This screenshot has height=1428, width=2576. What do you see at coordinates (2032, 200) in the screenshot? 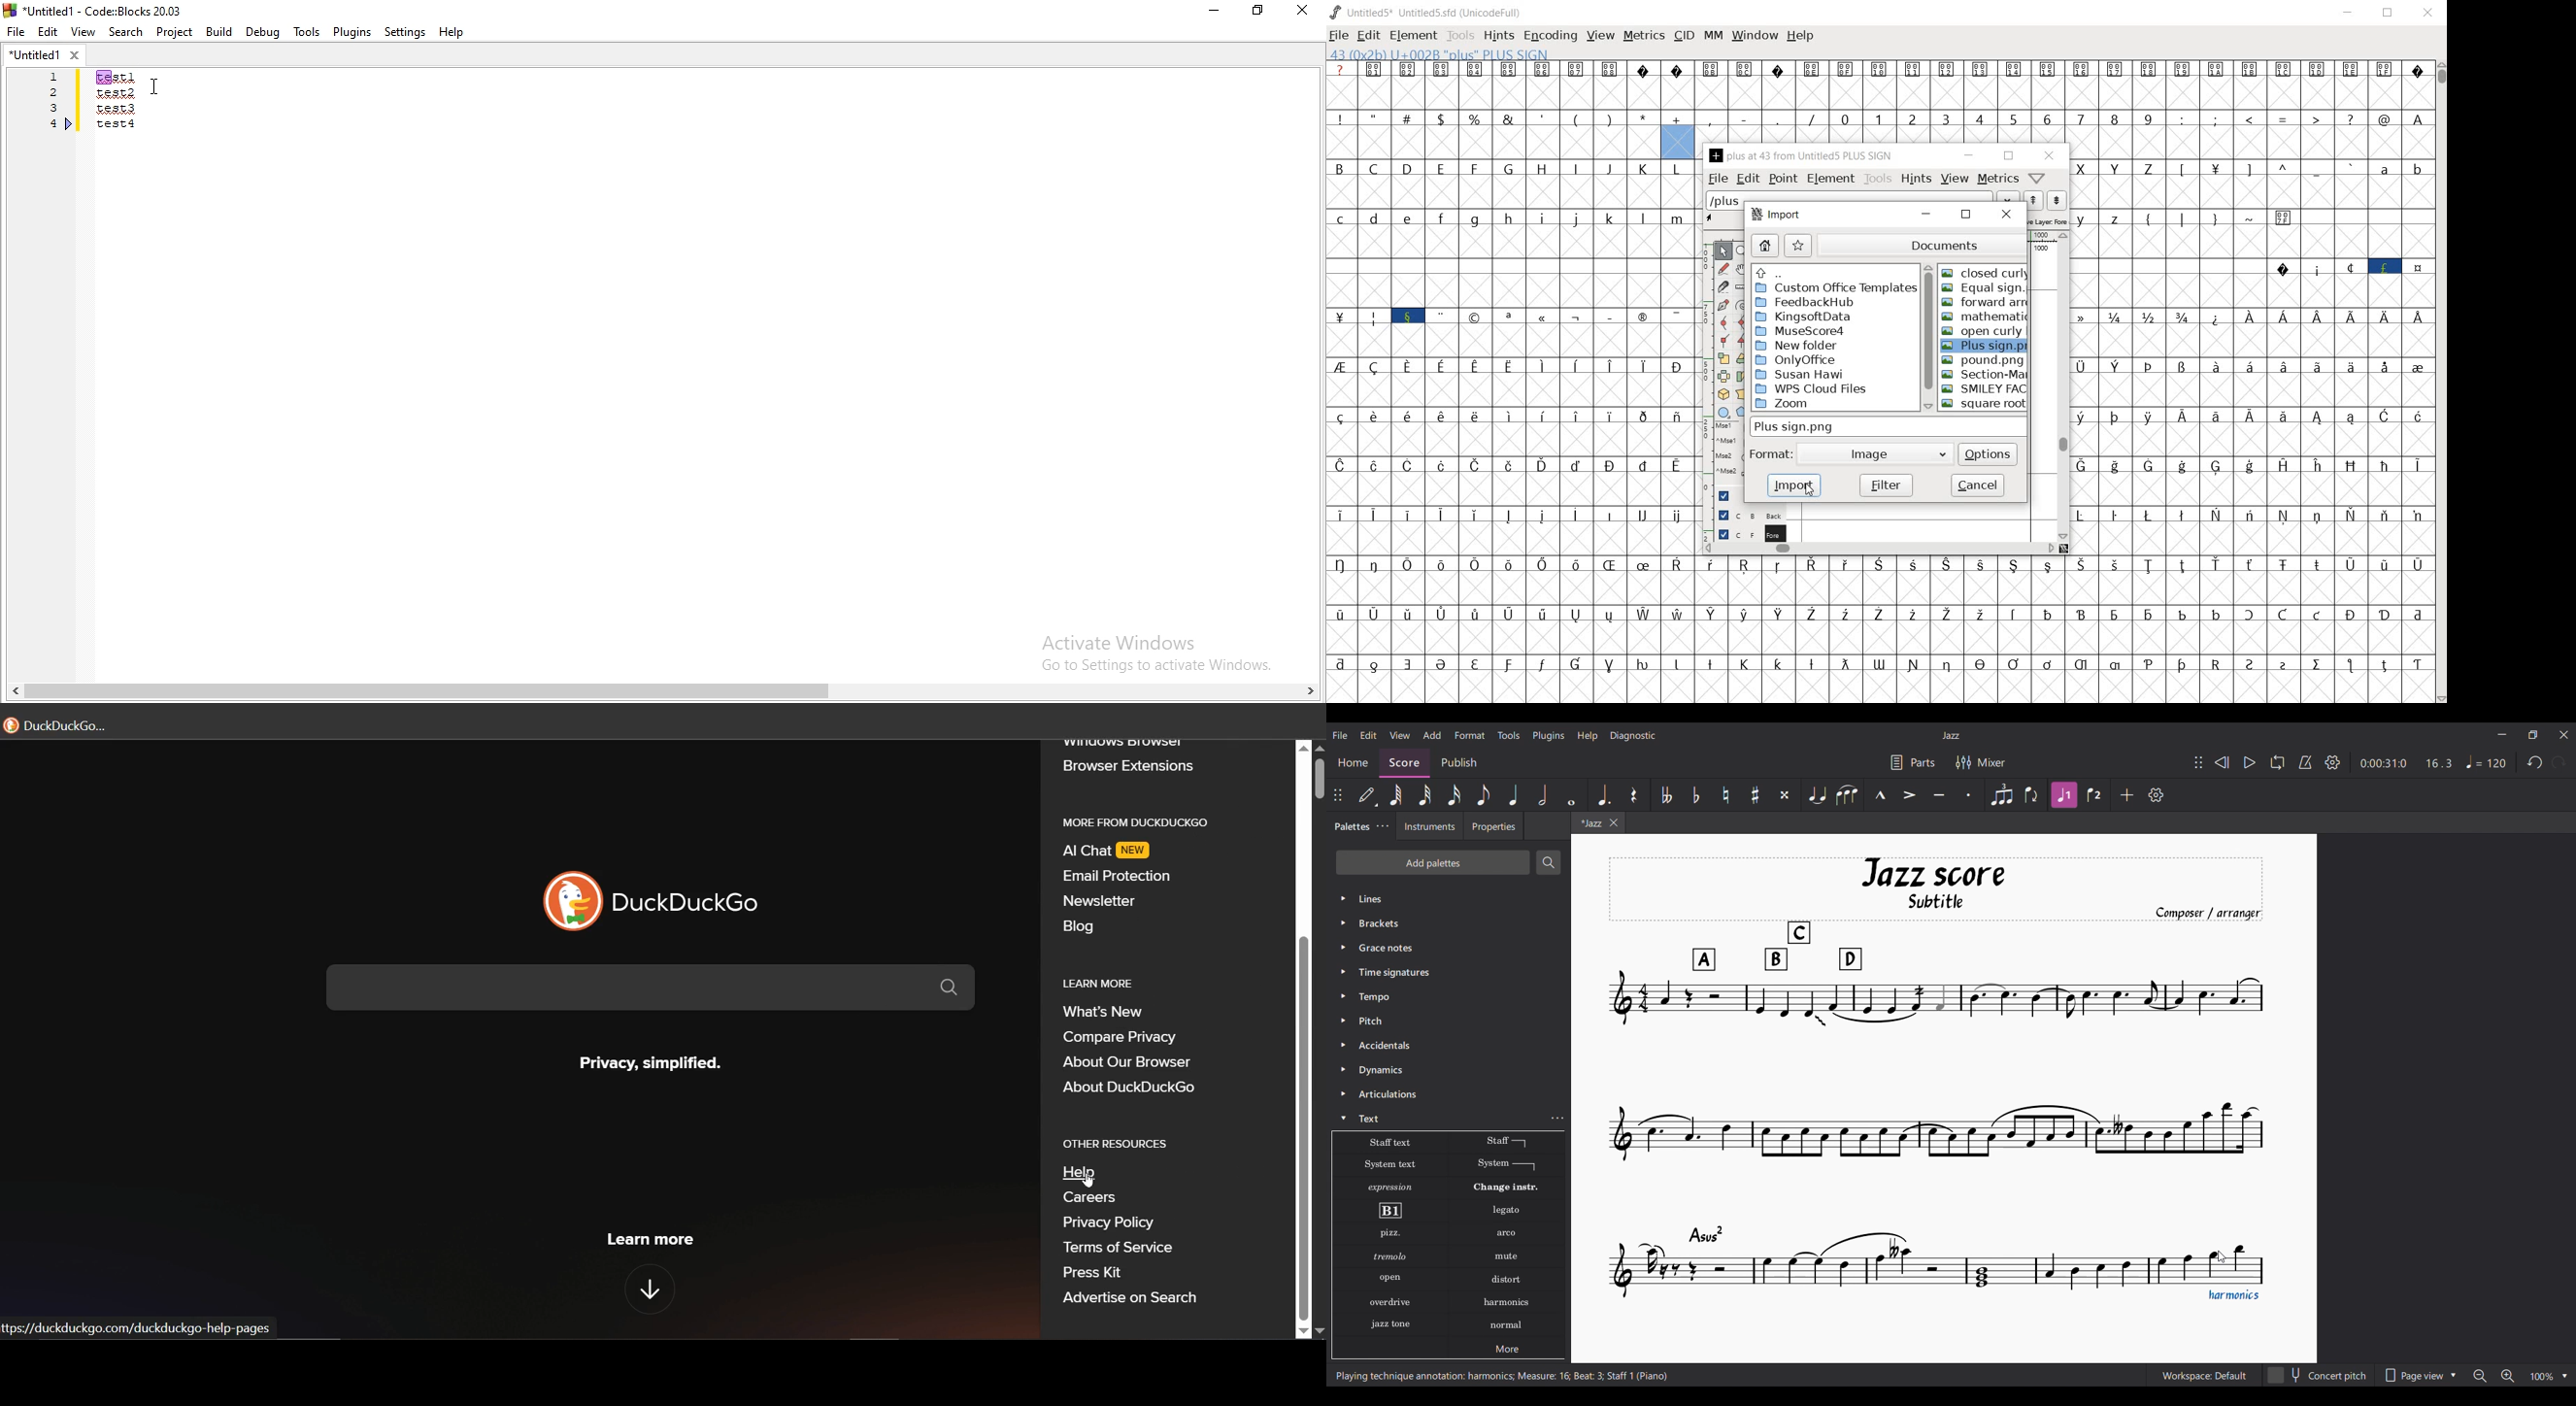
I see `show the next word on the list` at bounding box center [2032, 200].